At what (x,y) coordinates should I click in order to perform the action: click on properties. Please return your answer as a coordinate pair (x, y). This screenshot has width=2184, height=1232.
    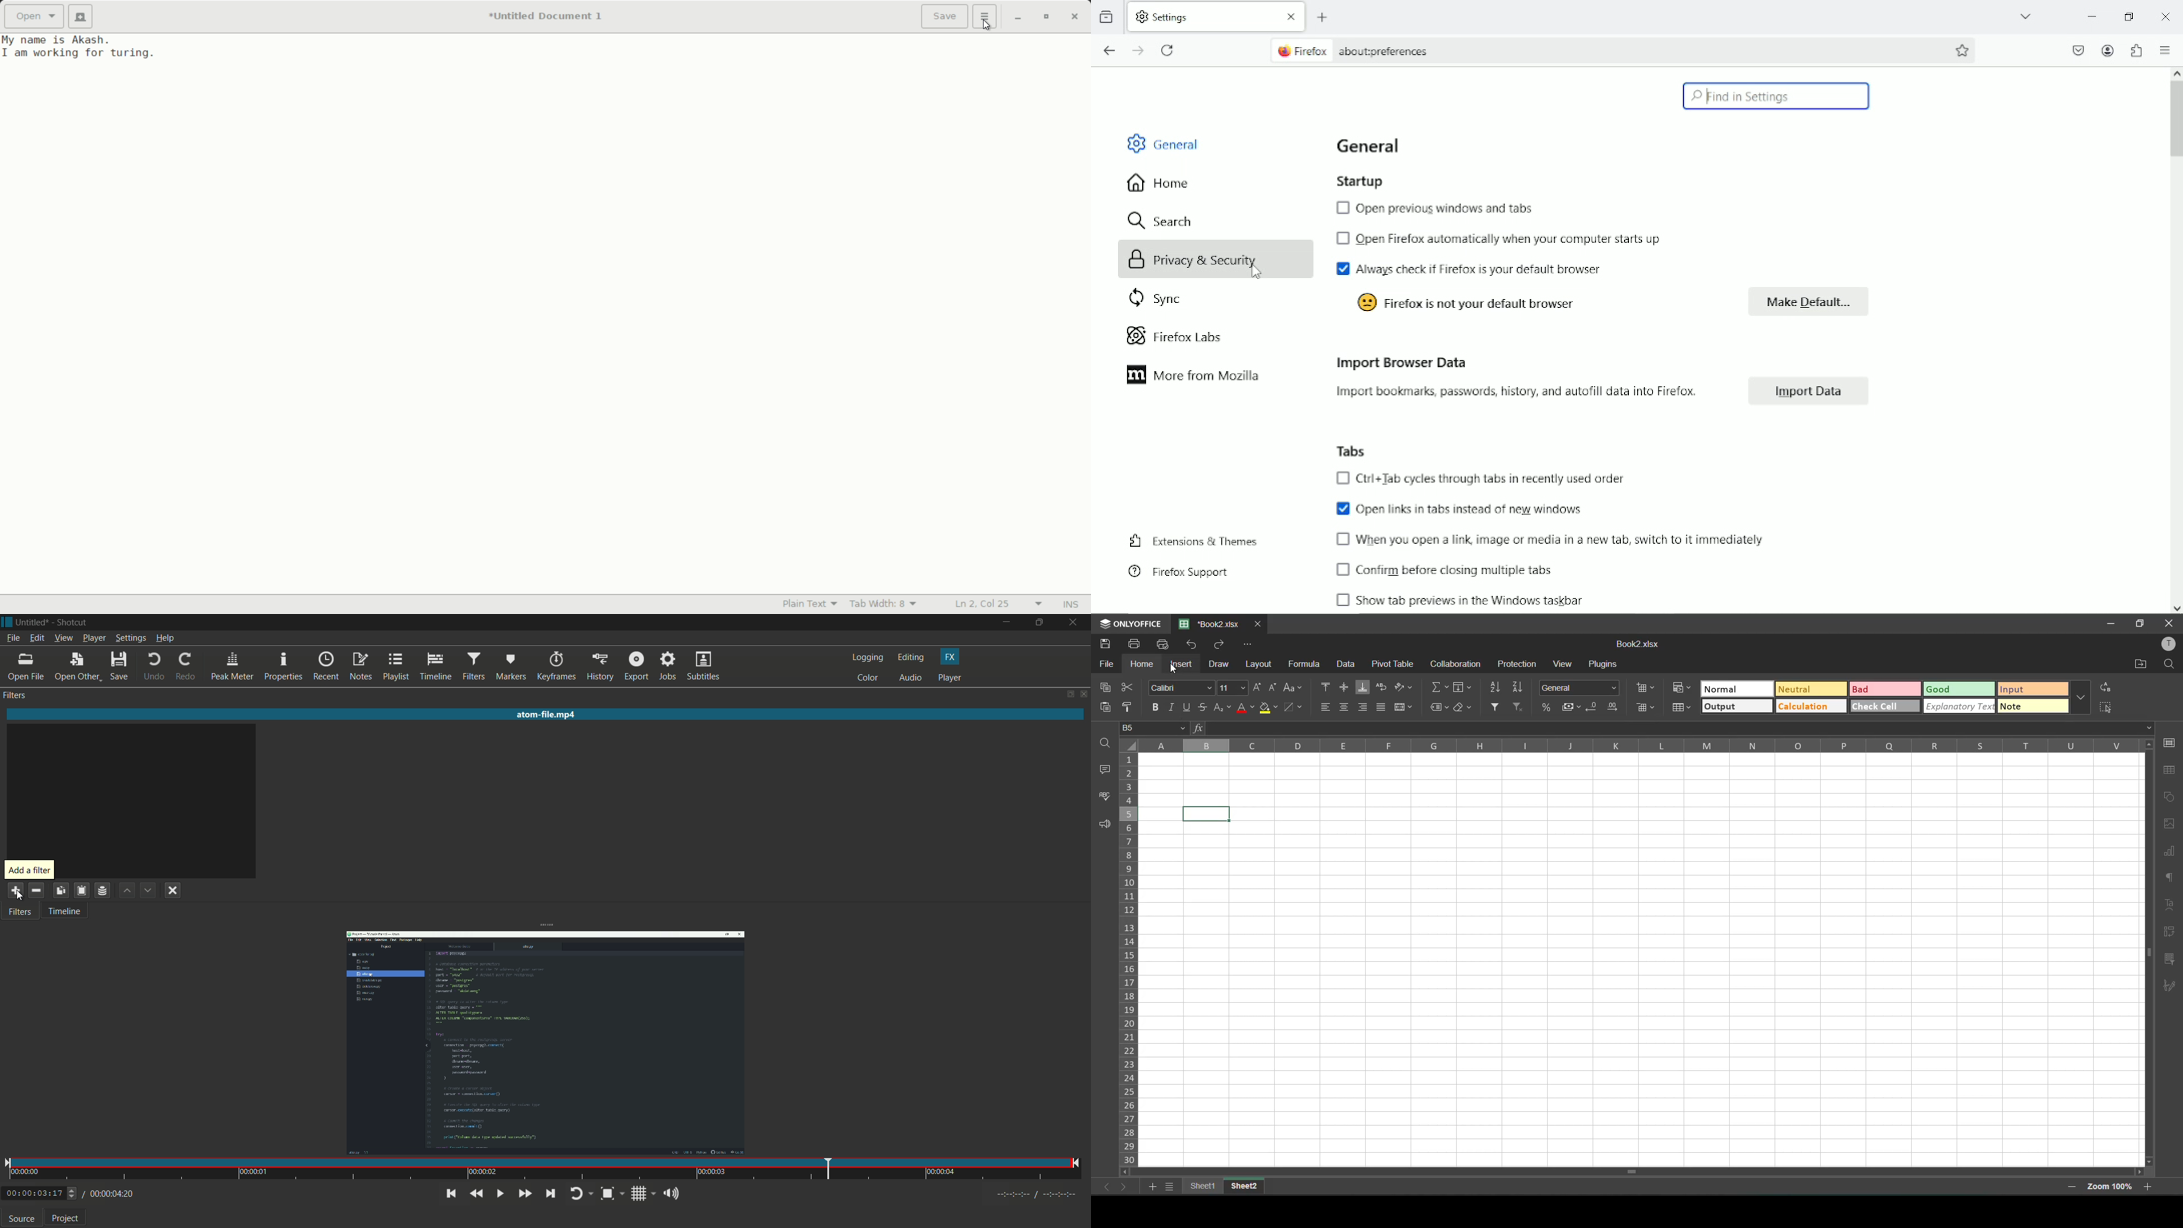
    Looking at the image, I should click on (284, 667).